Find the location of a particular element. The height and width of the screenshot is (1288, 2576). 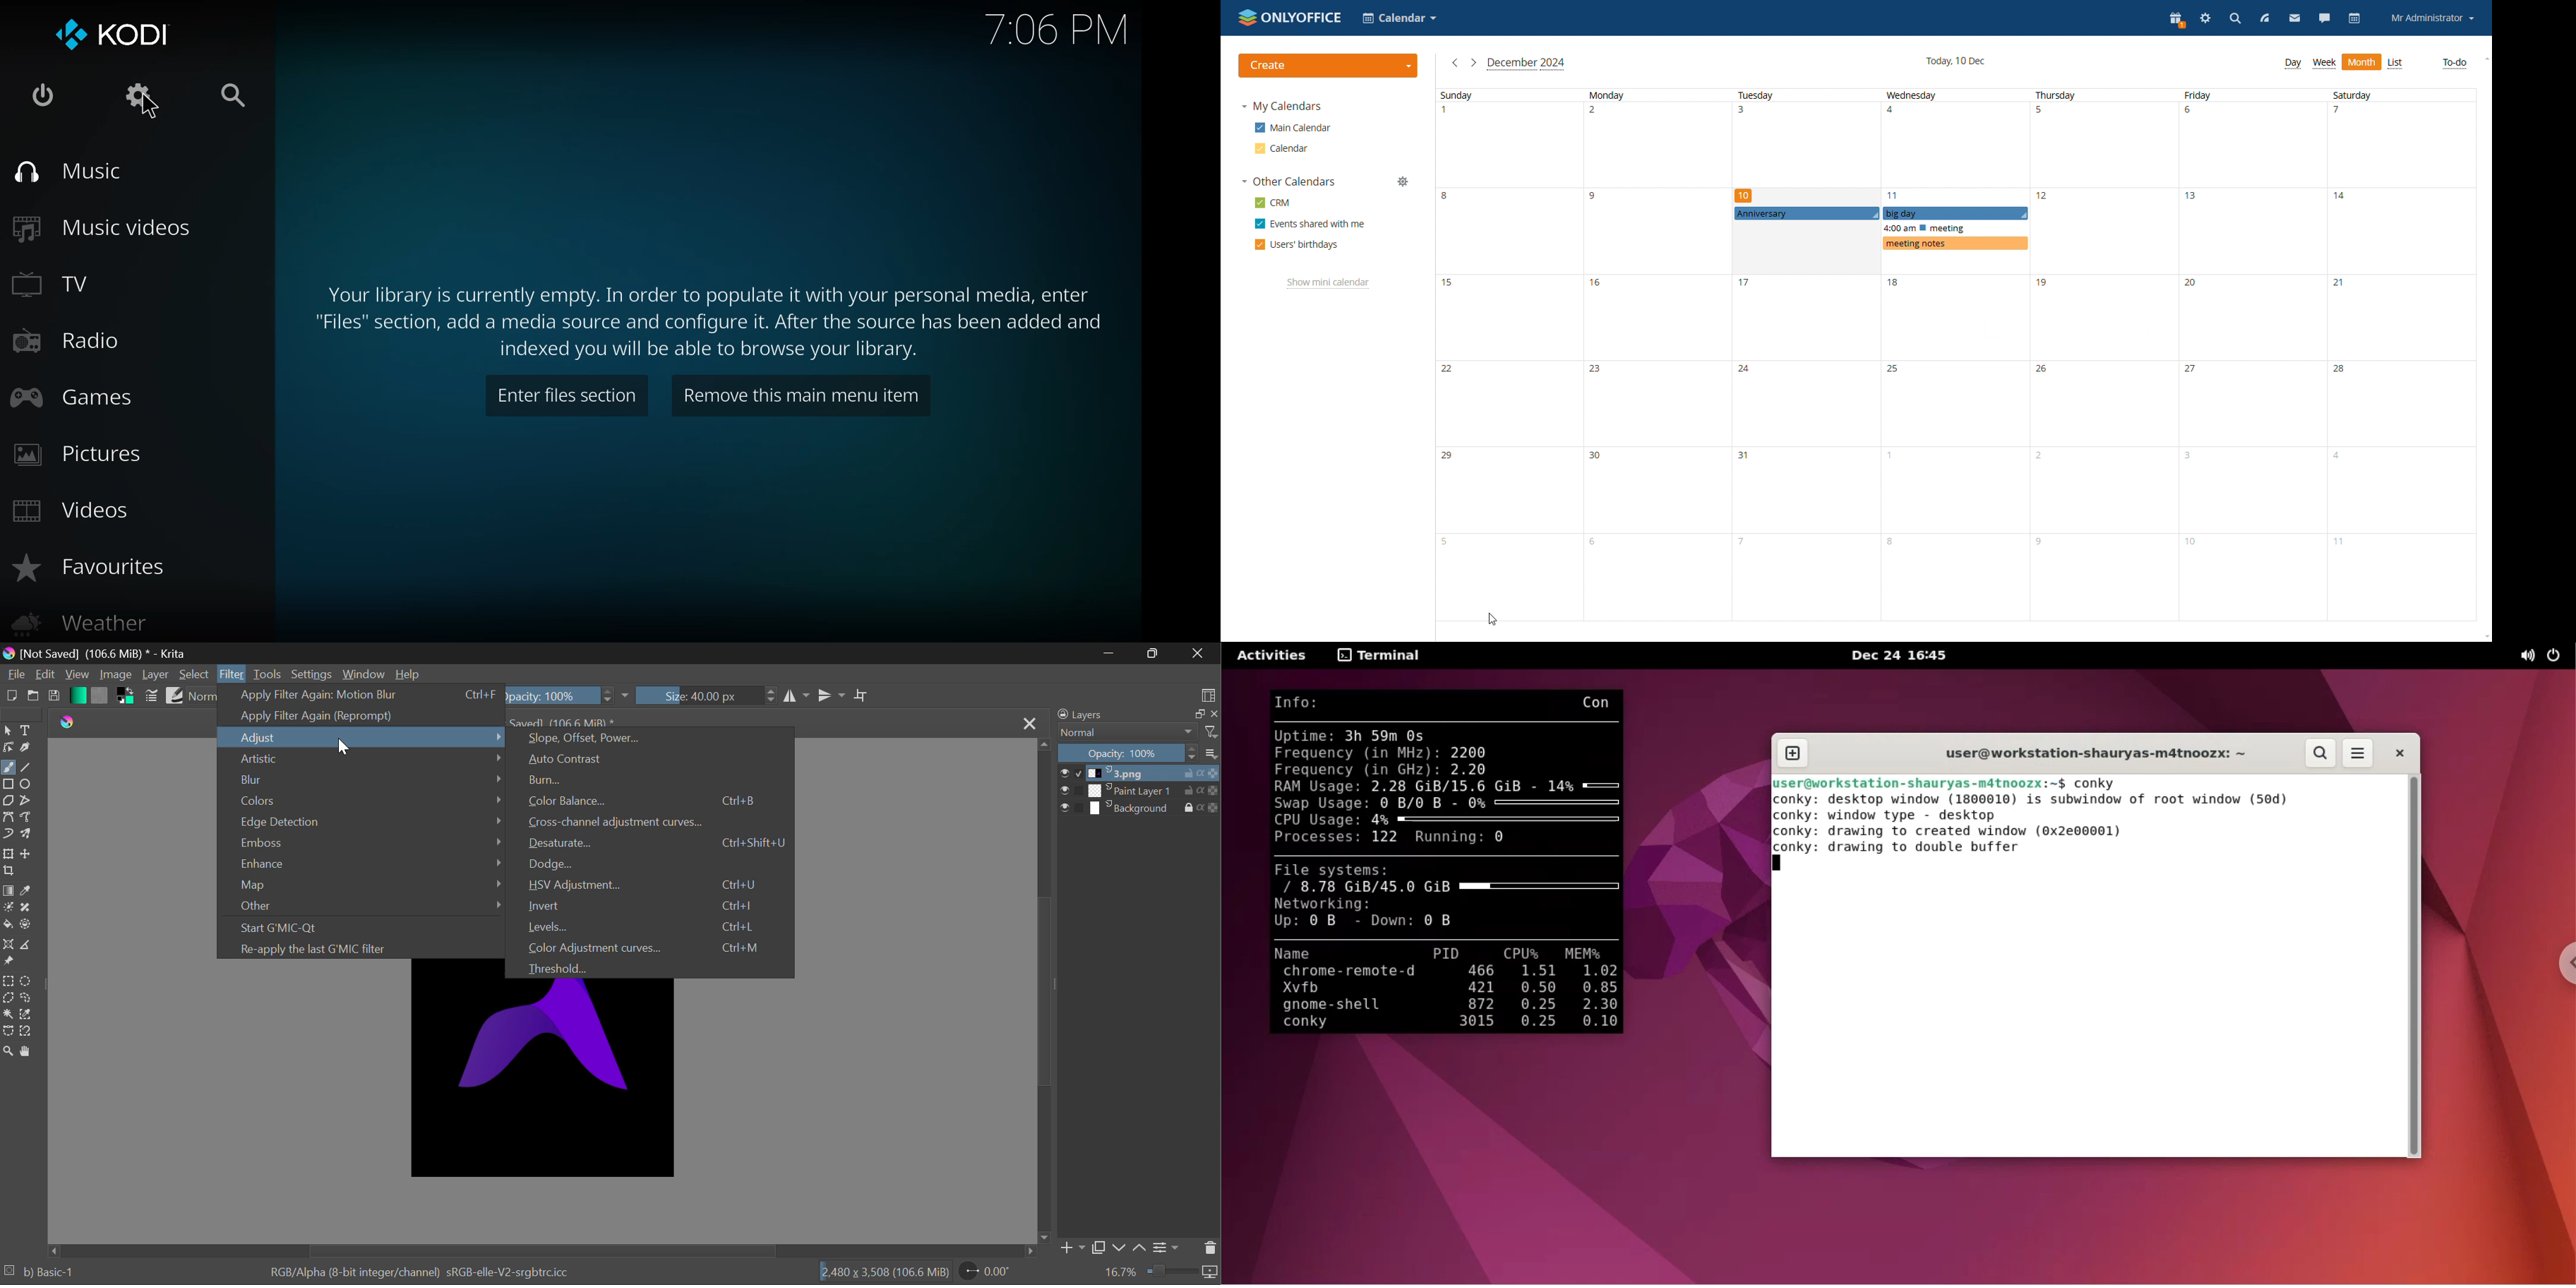

Move Layer is located at coordinates (29, 855).